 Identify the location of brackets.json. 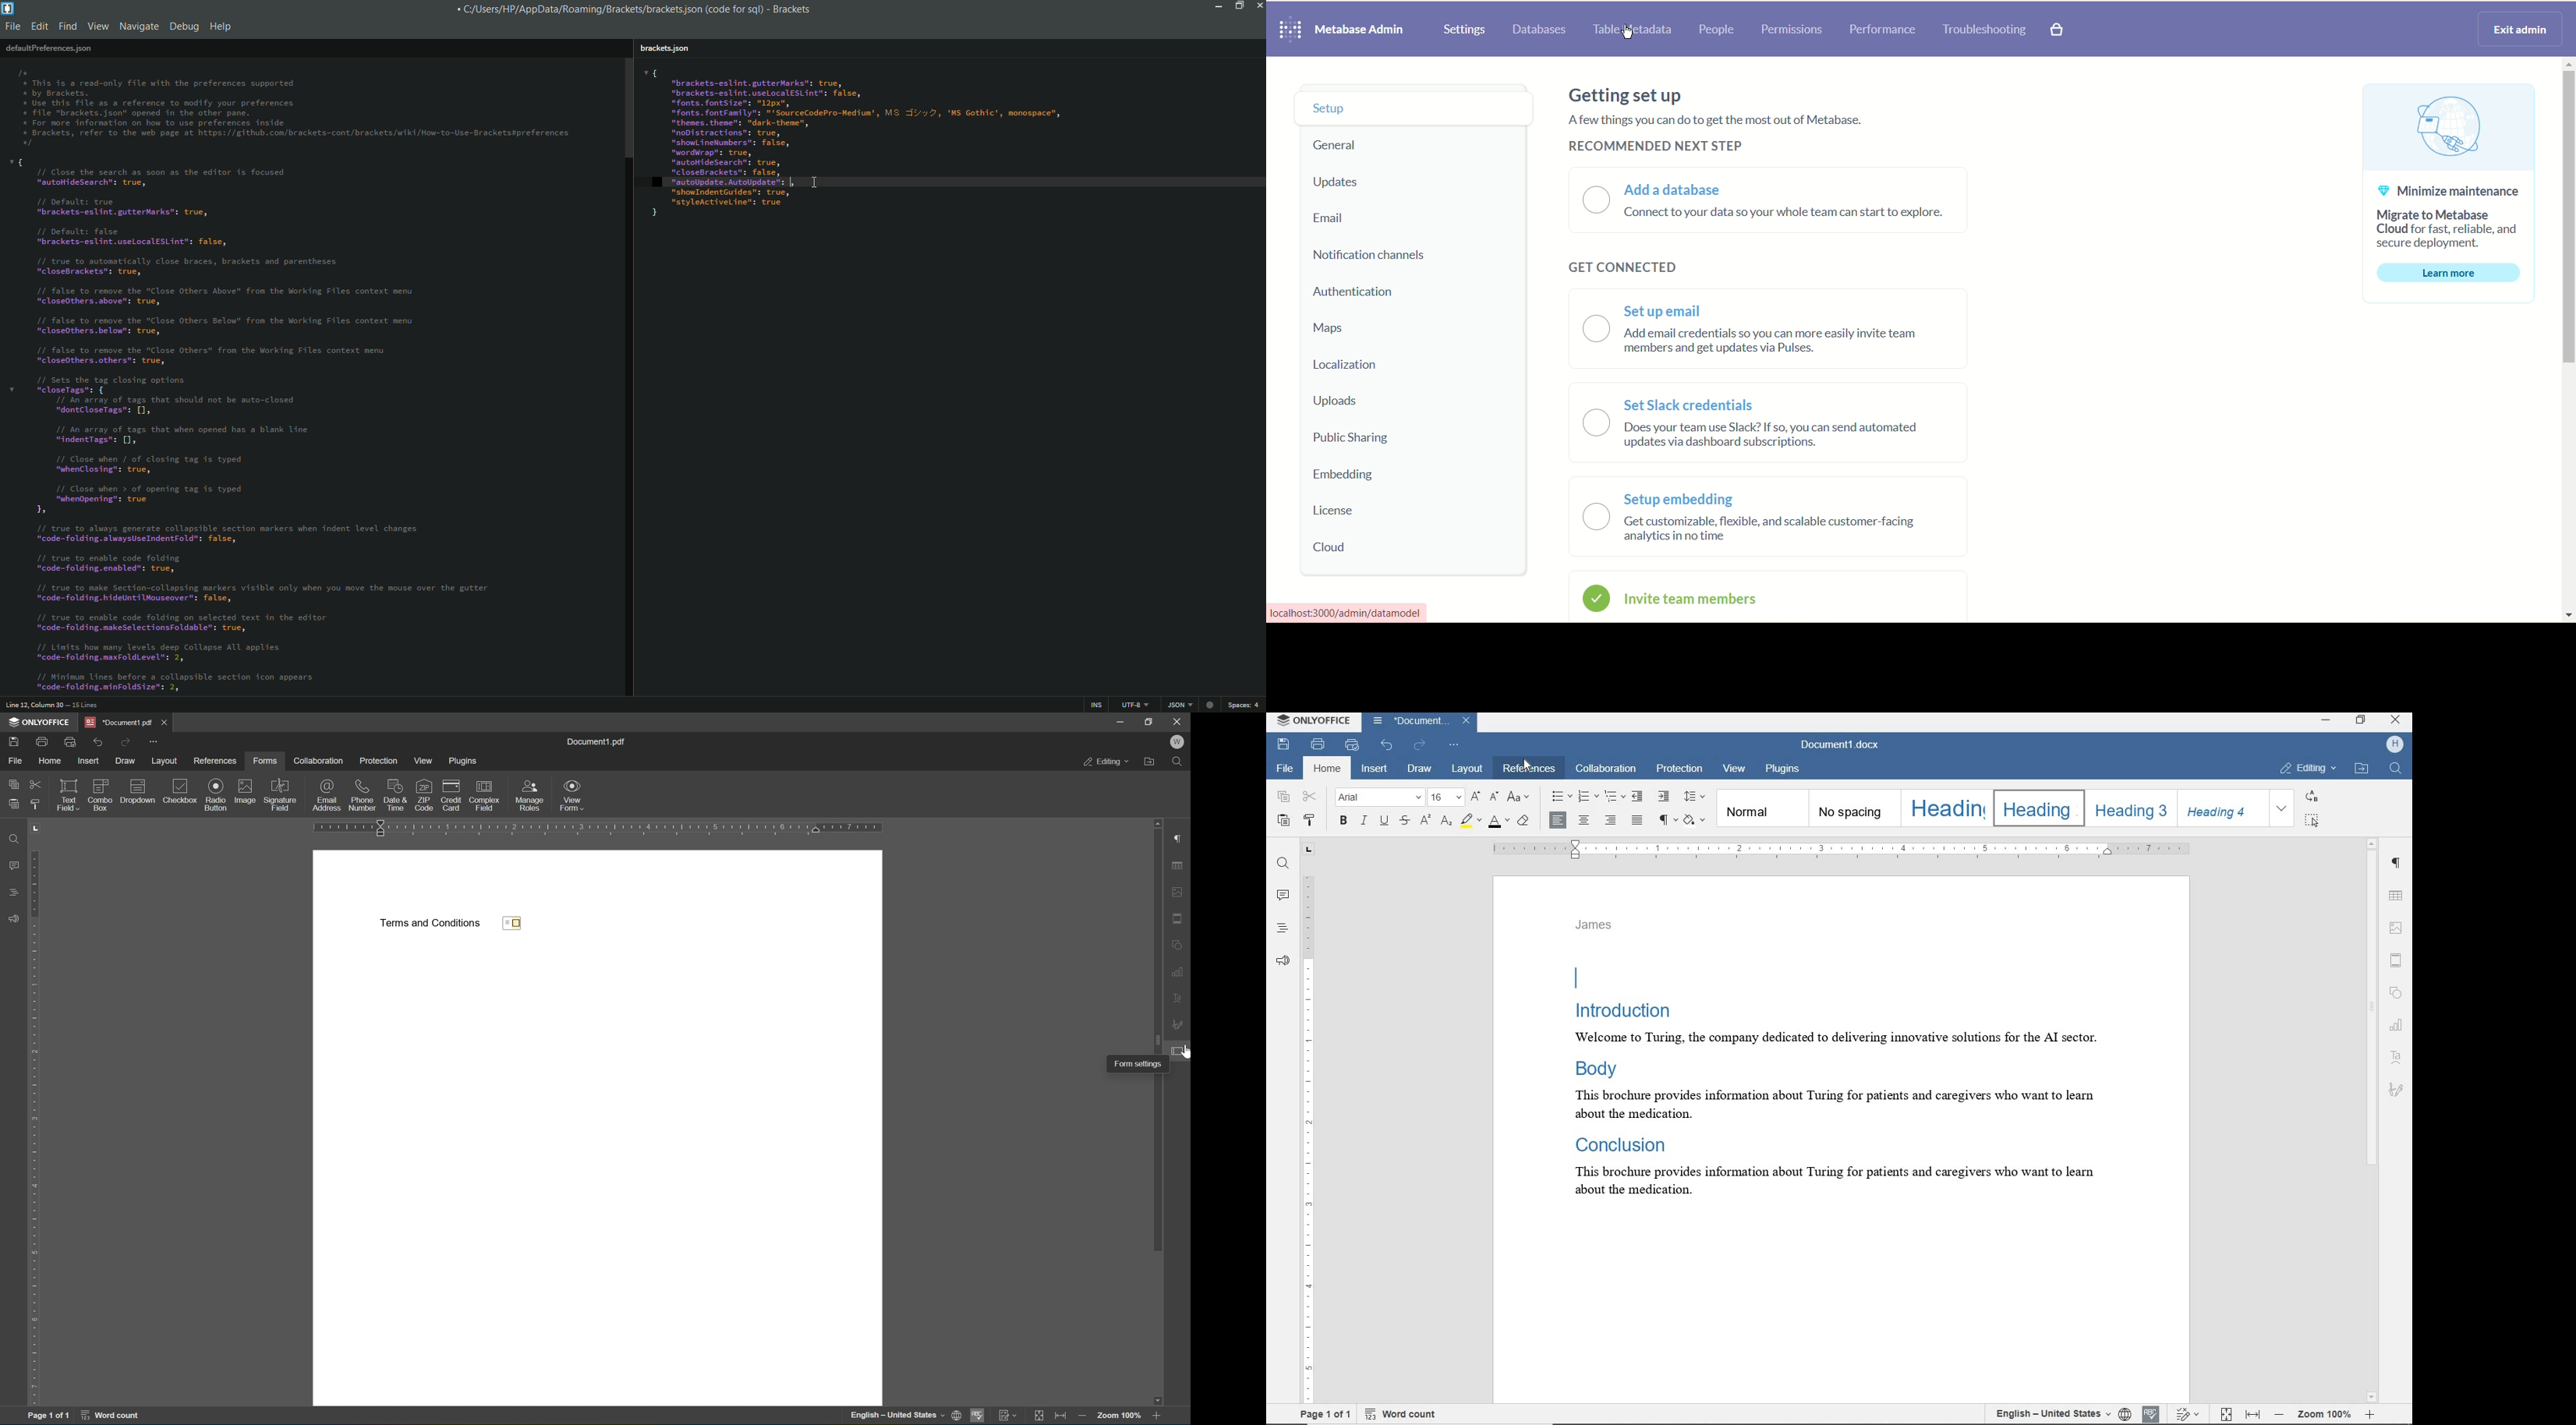
(664, 49).